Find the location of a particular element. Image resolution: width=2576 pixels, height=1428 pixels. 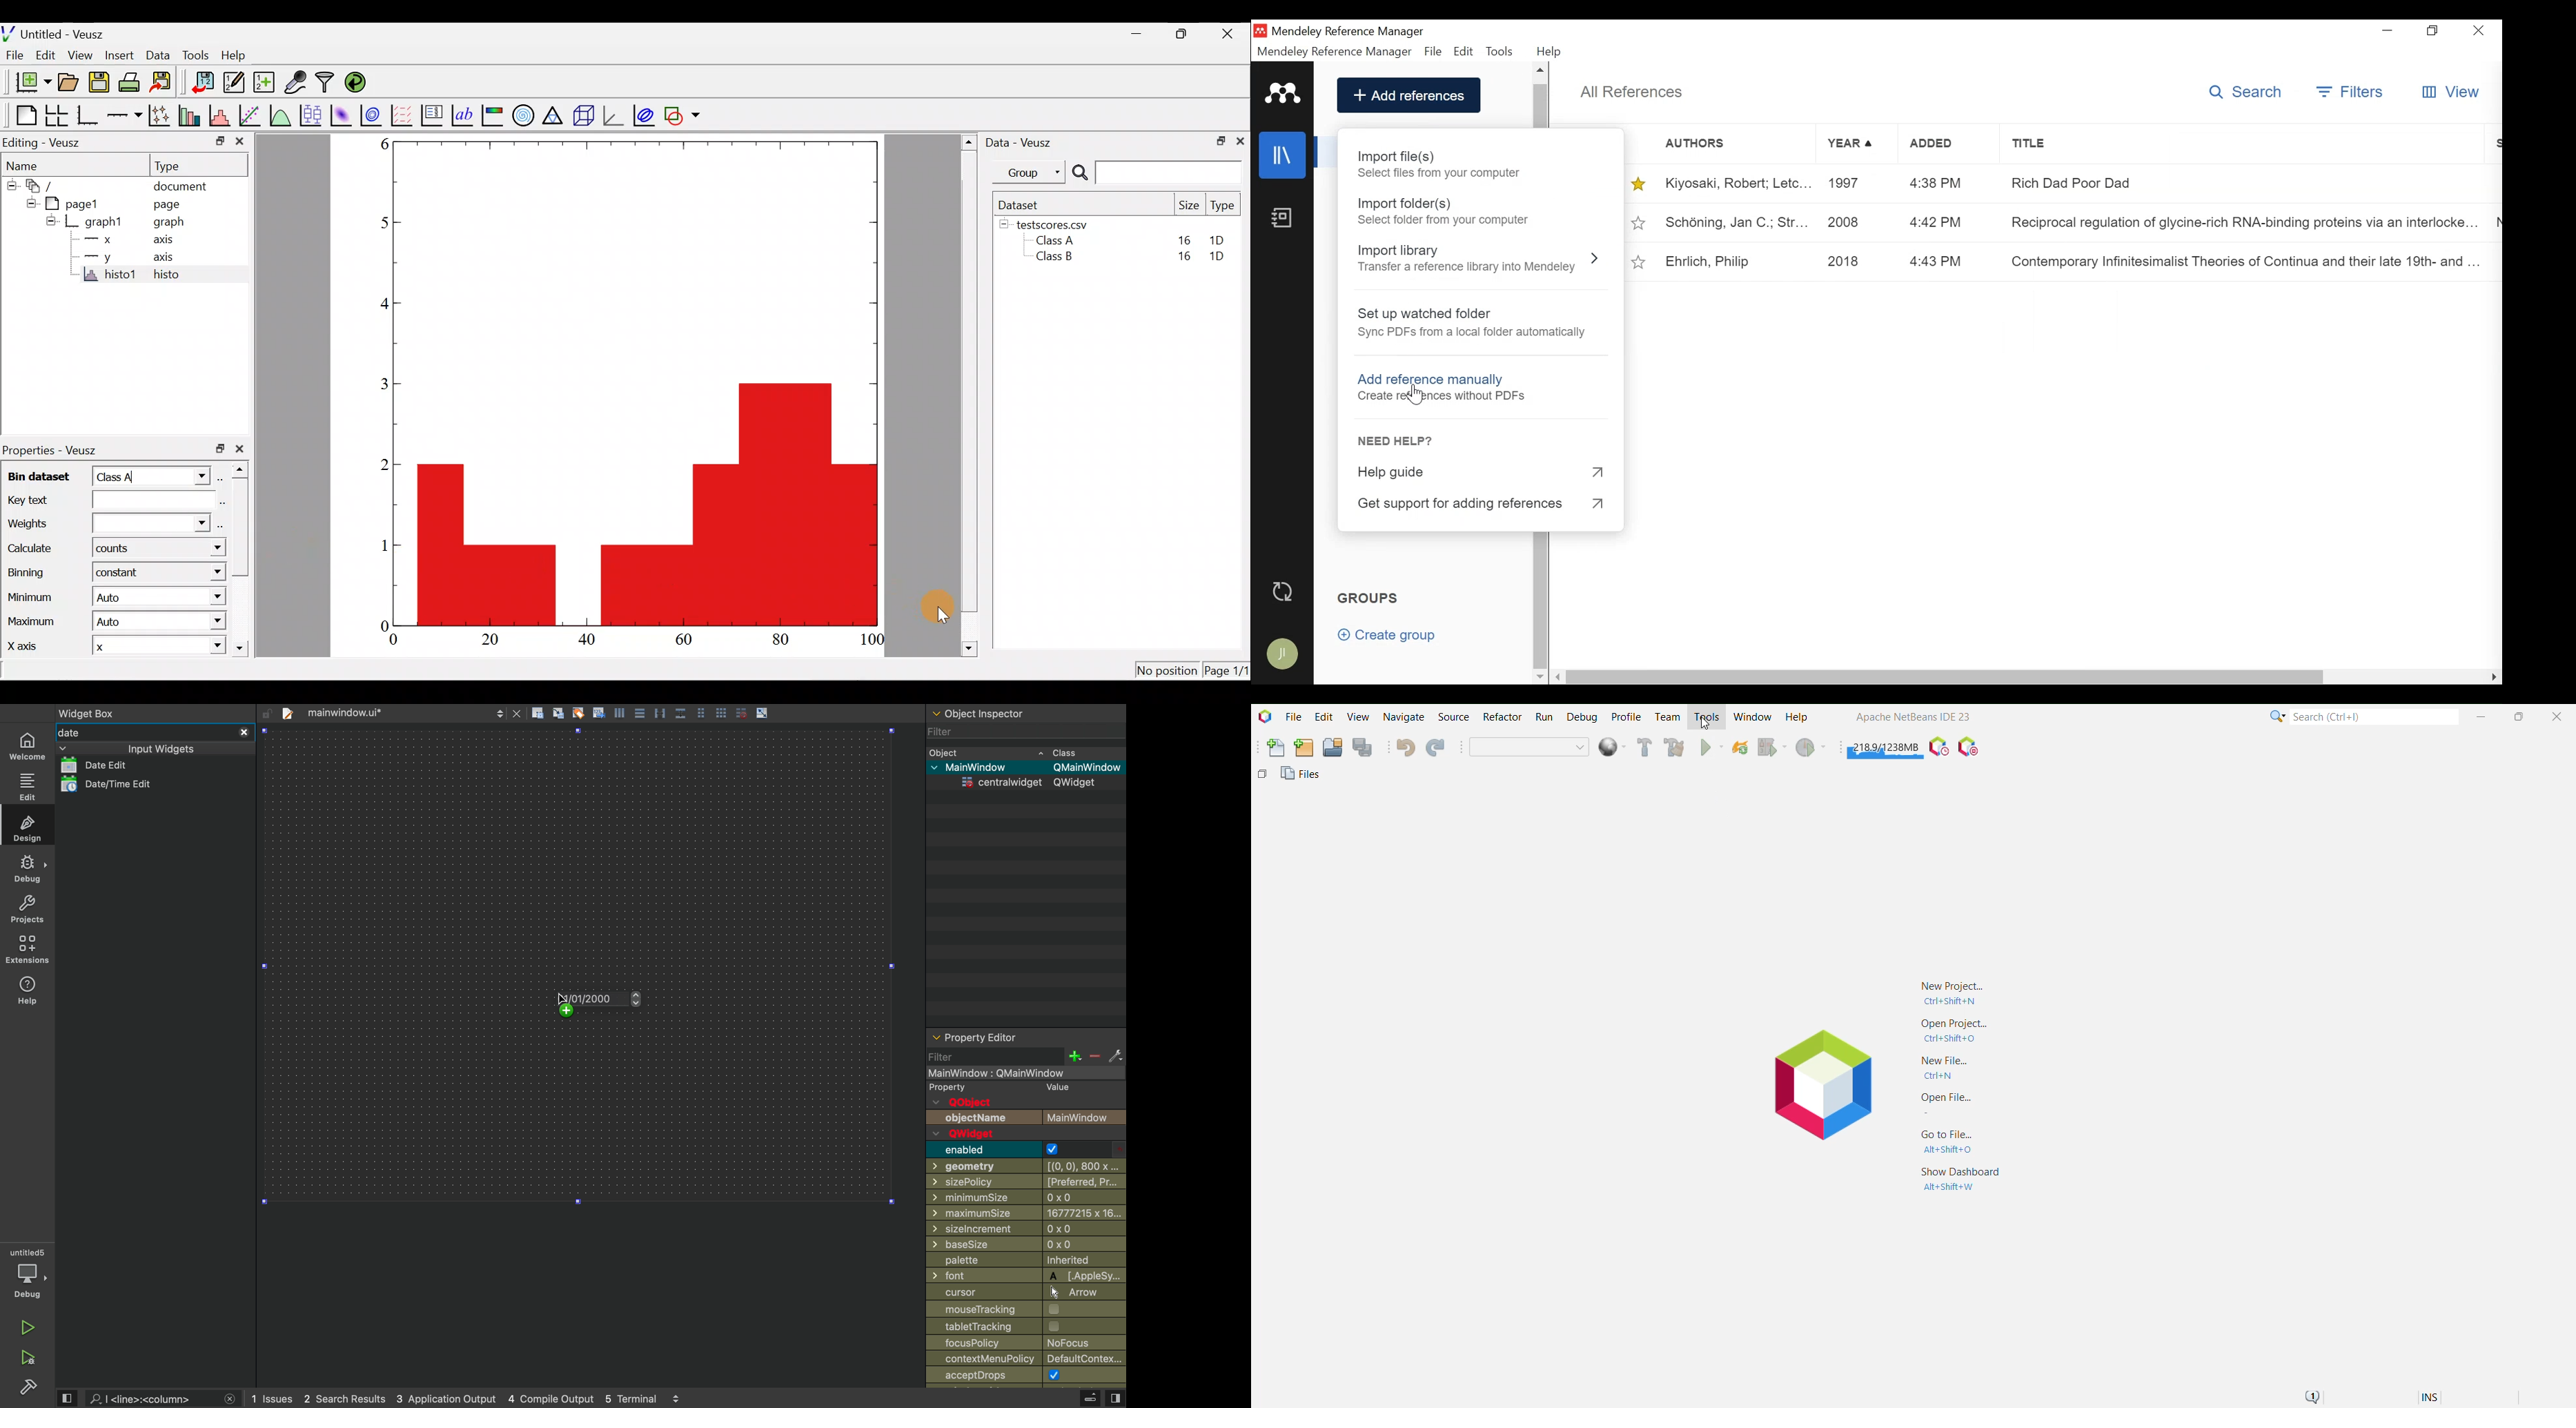

Ehrlich, Philip is located at coordinates (1739, 261).